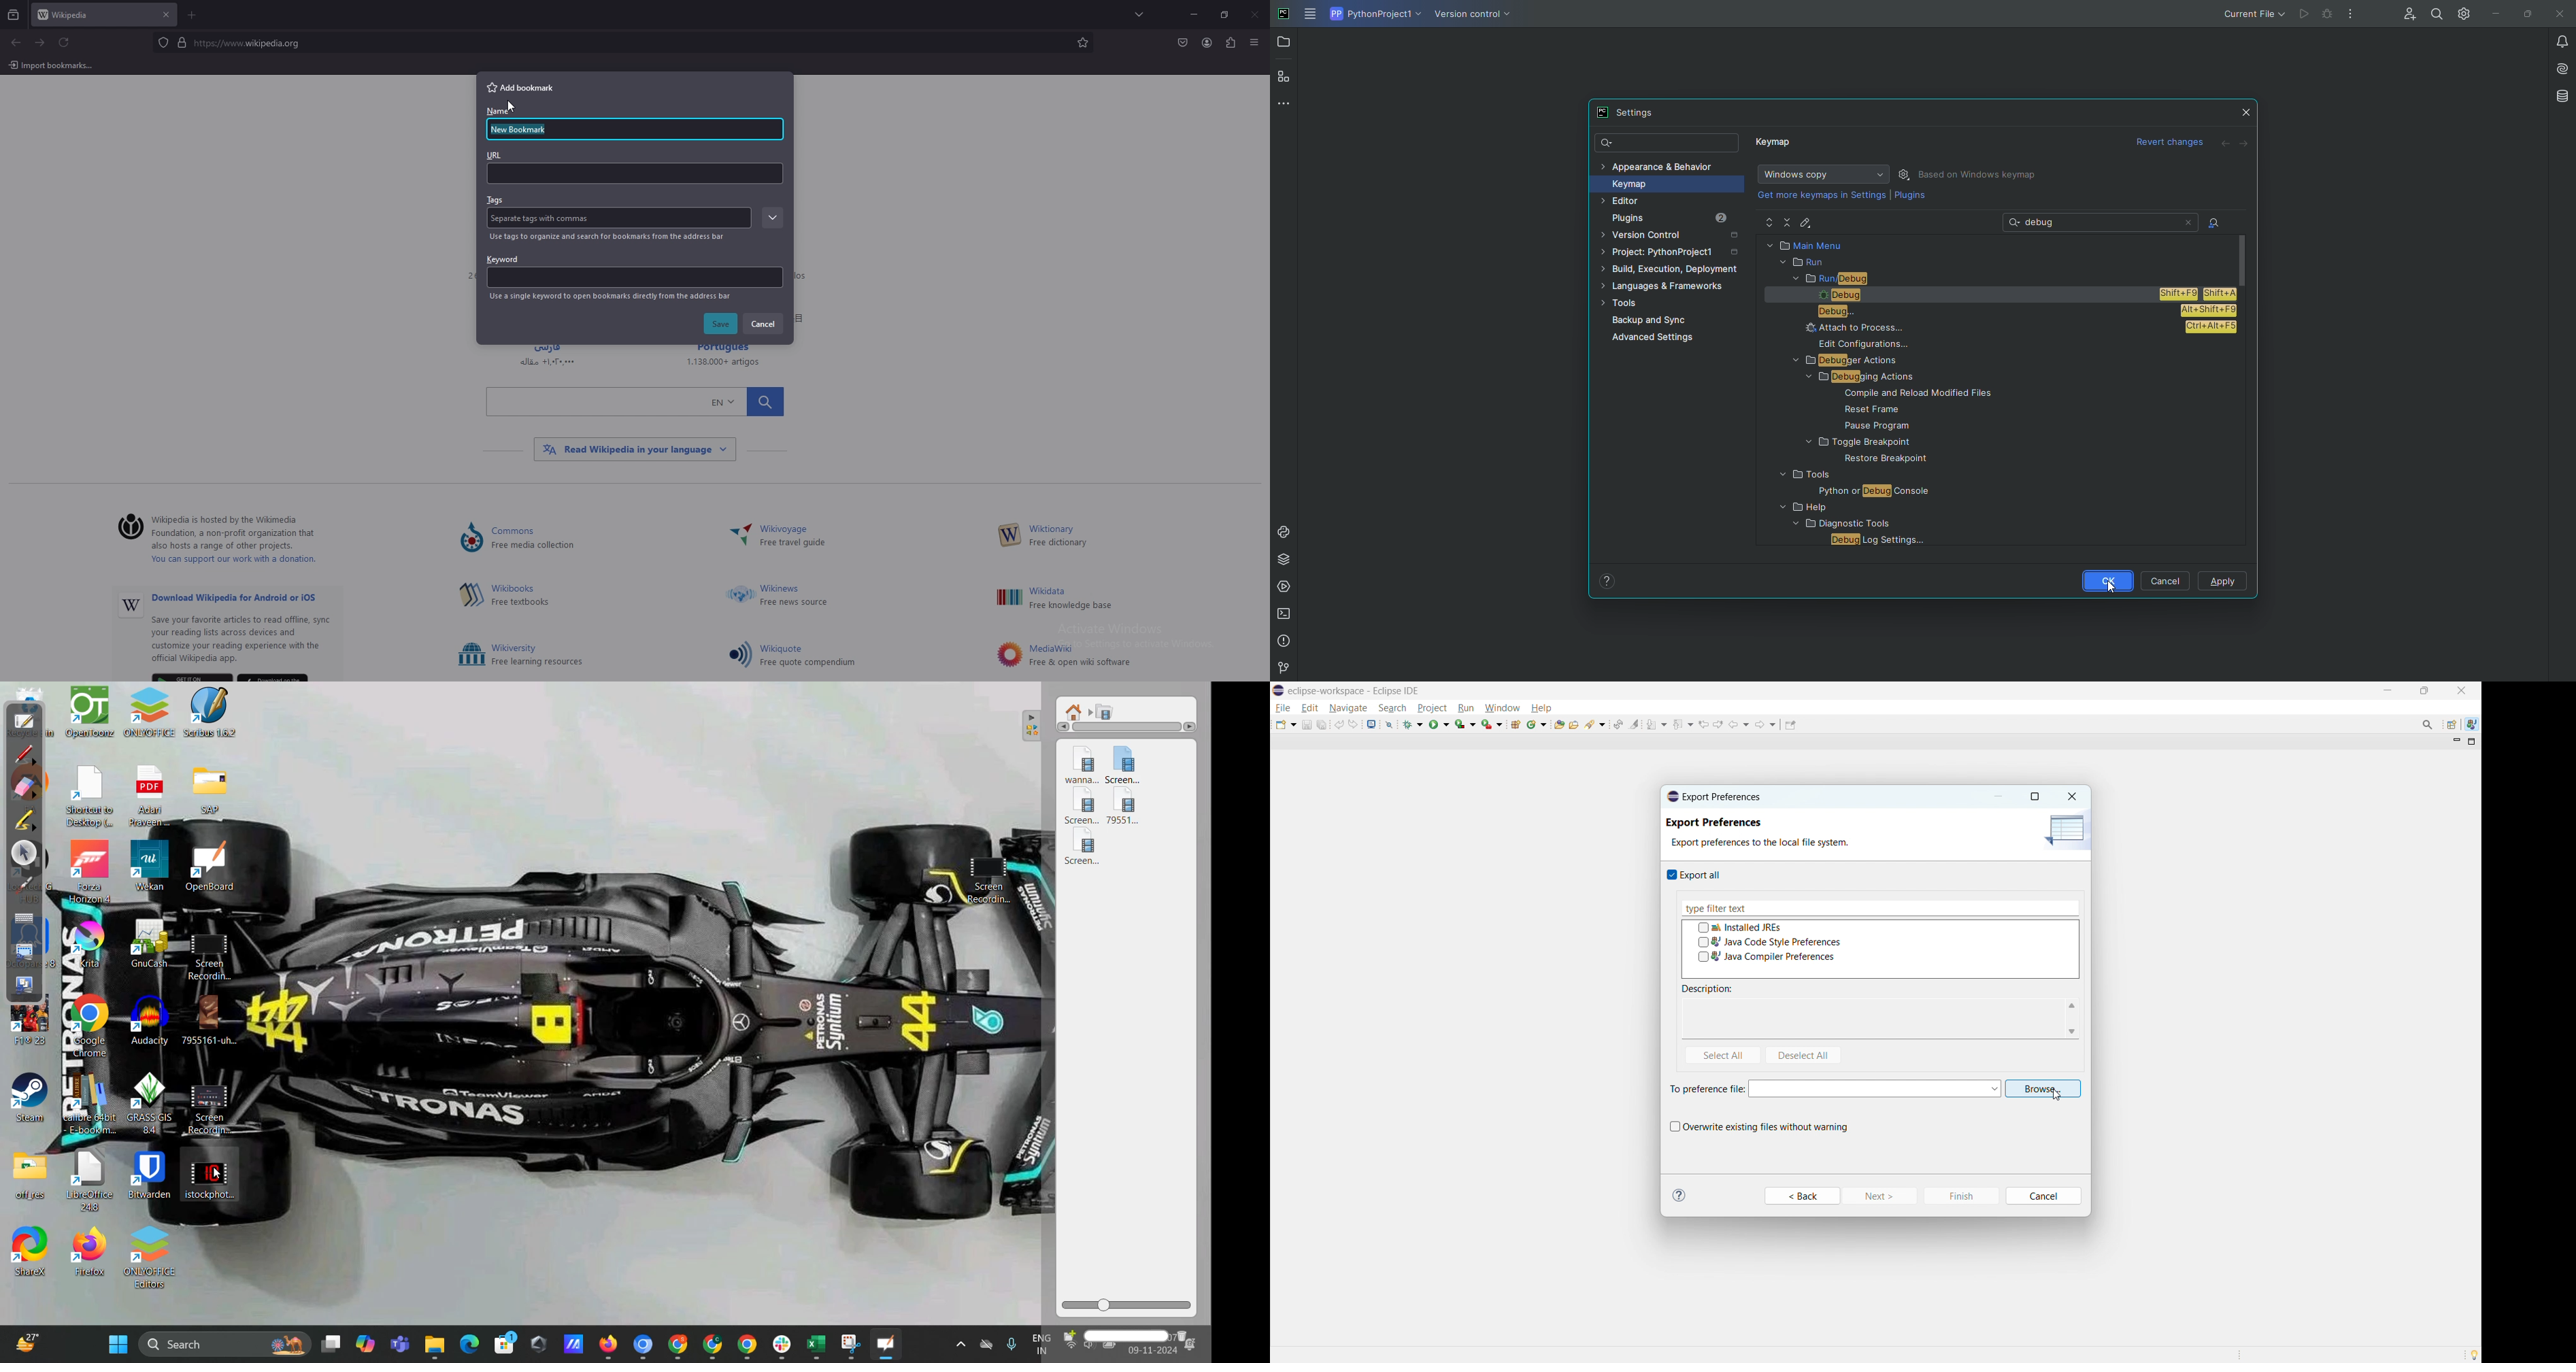  What do you see at coordinates (1225, 15) in the screenshot?
I see `resize` at bounding box center [1225, 15].